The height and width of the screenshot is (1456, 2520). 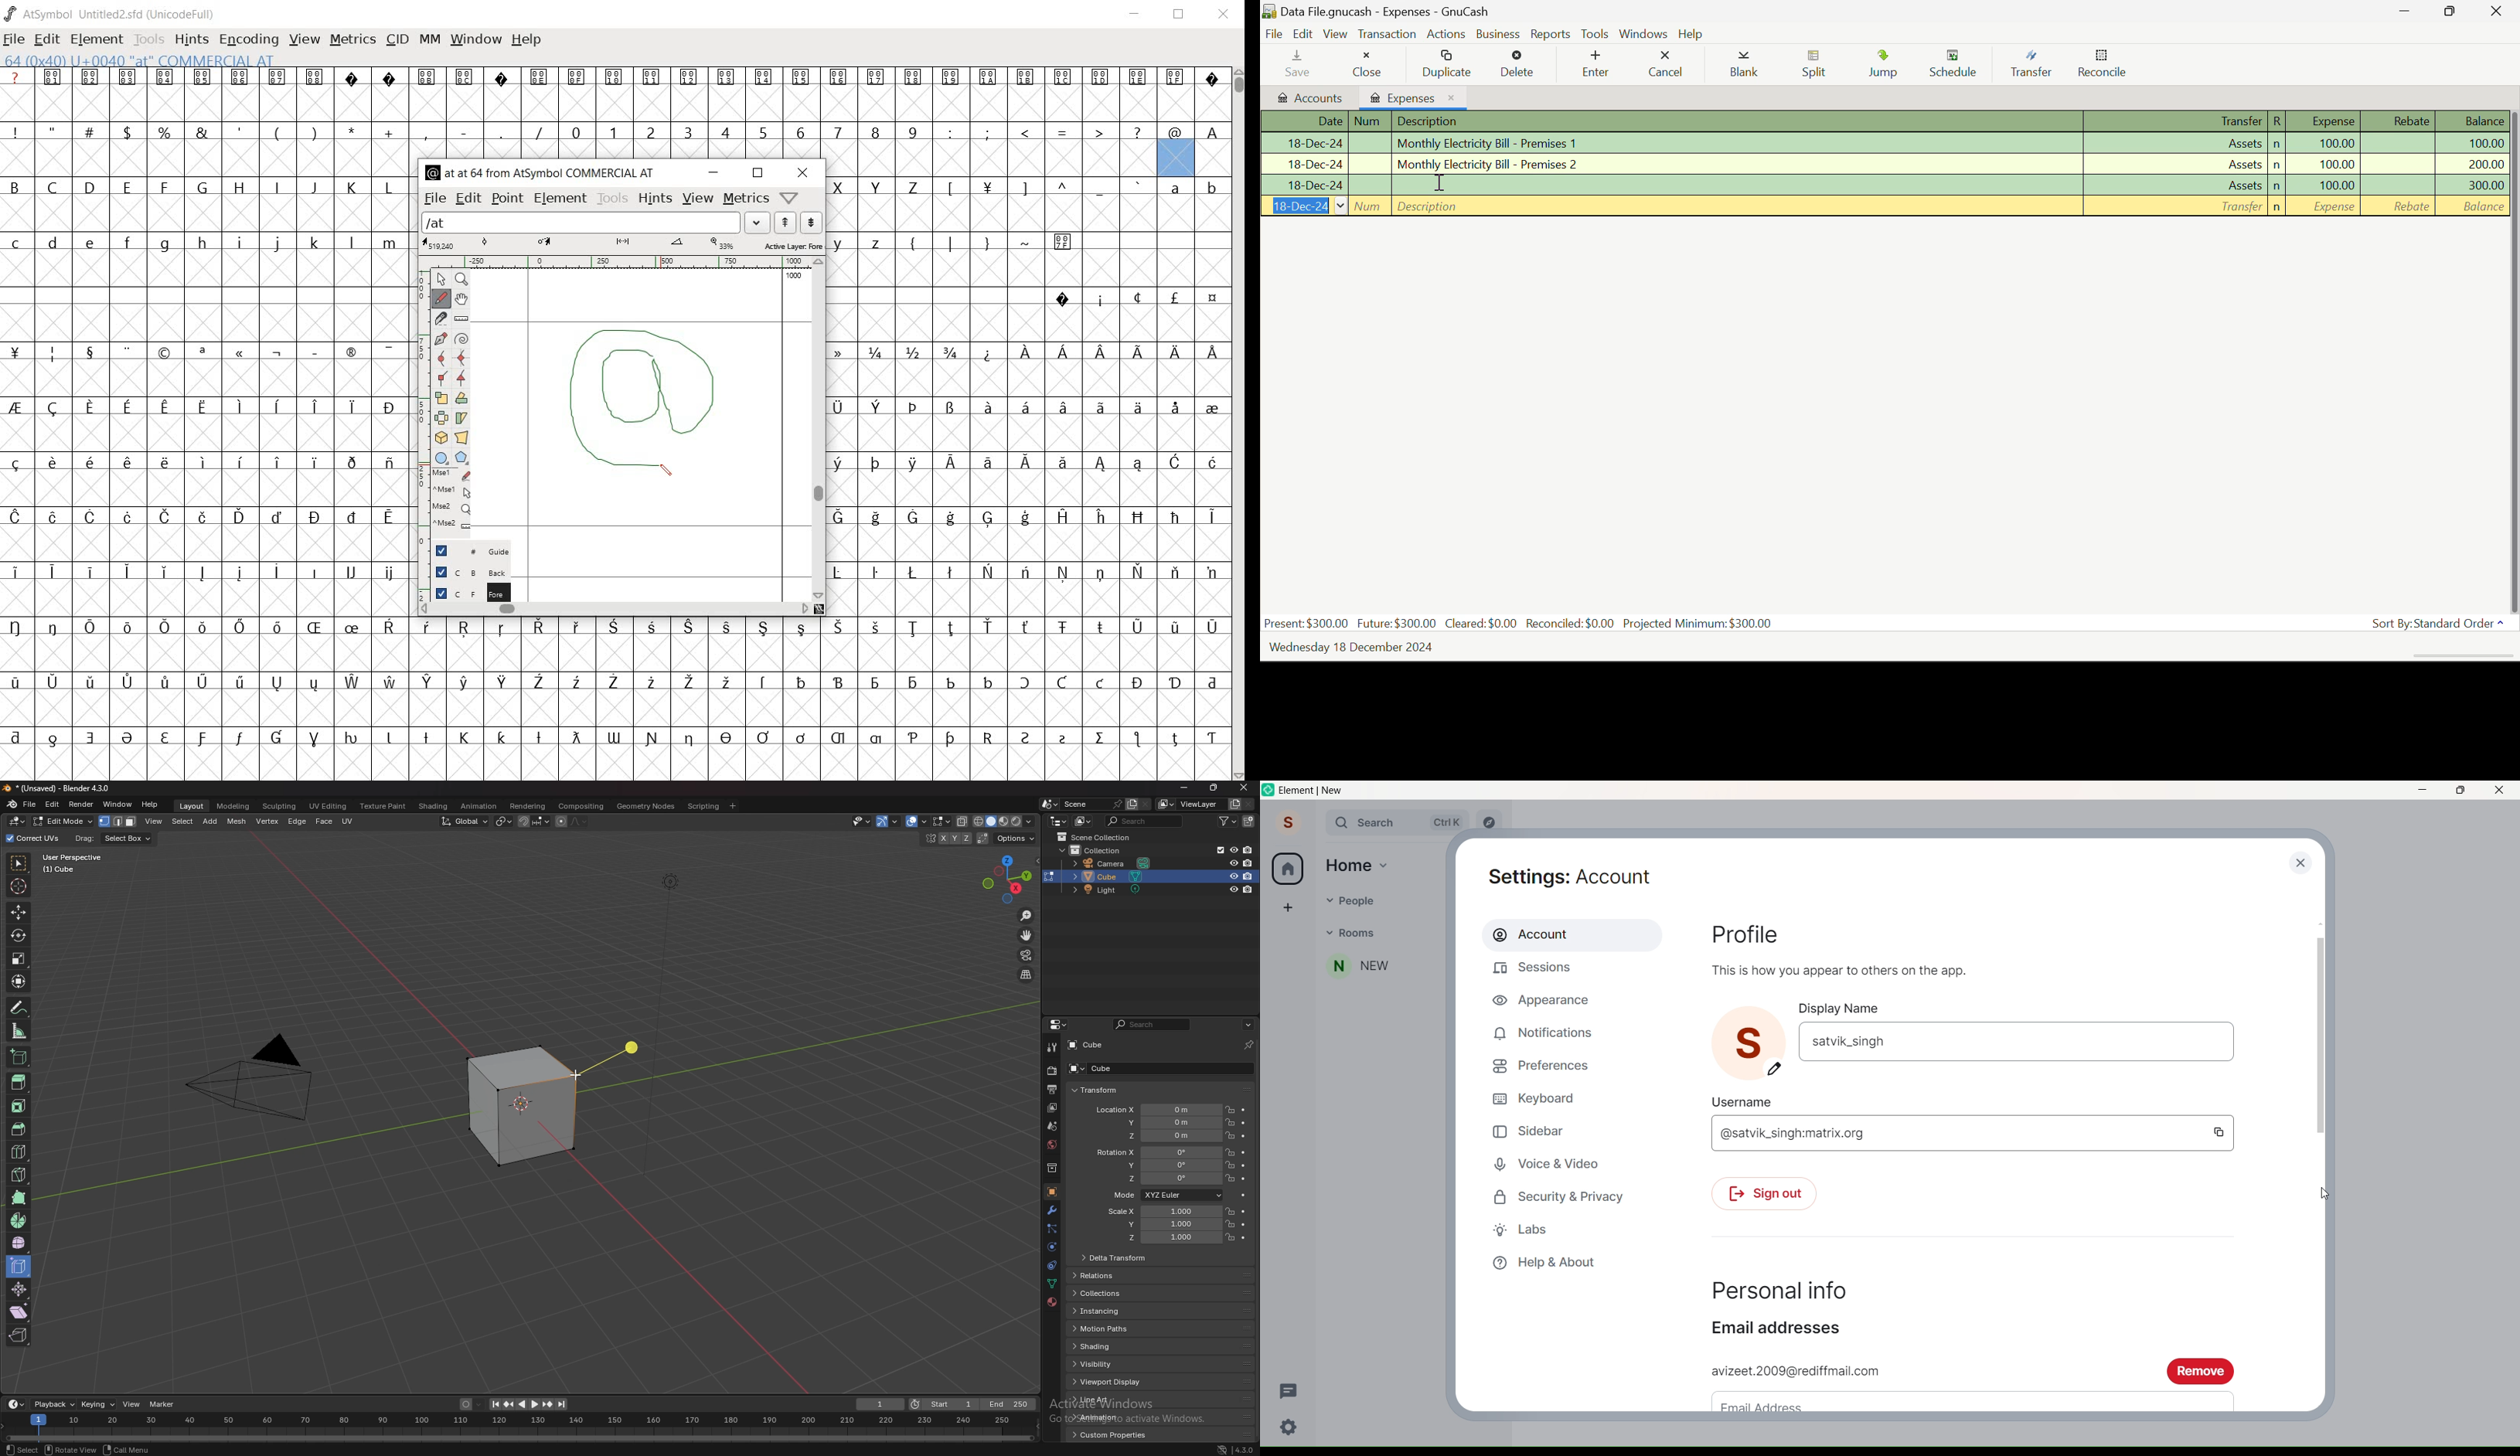 I want to click on delta transform, so click(x=1115, y=1258).